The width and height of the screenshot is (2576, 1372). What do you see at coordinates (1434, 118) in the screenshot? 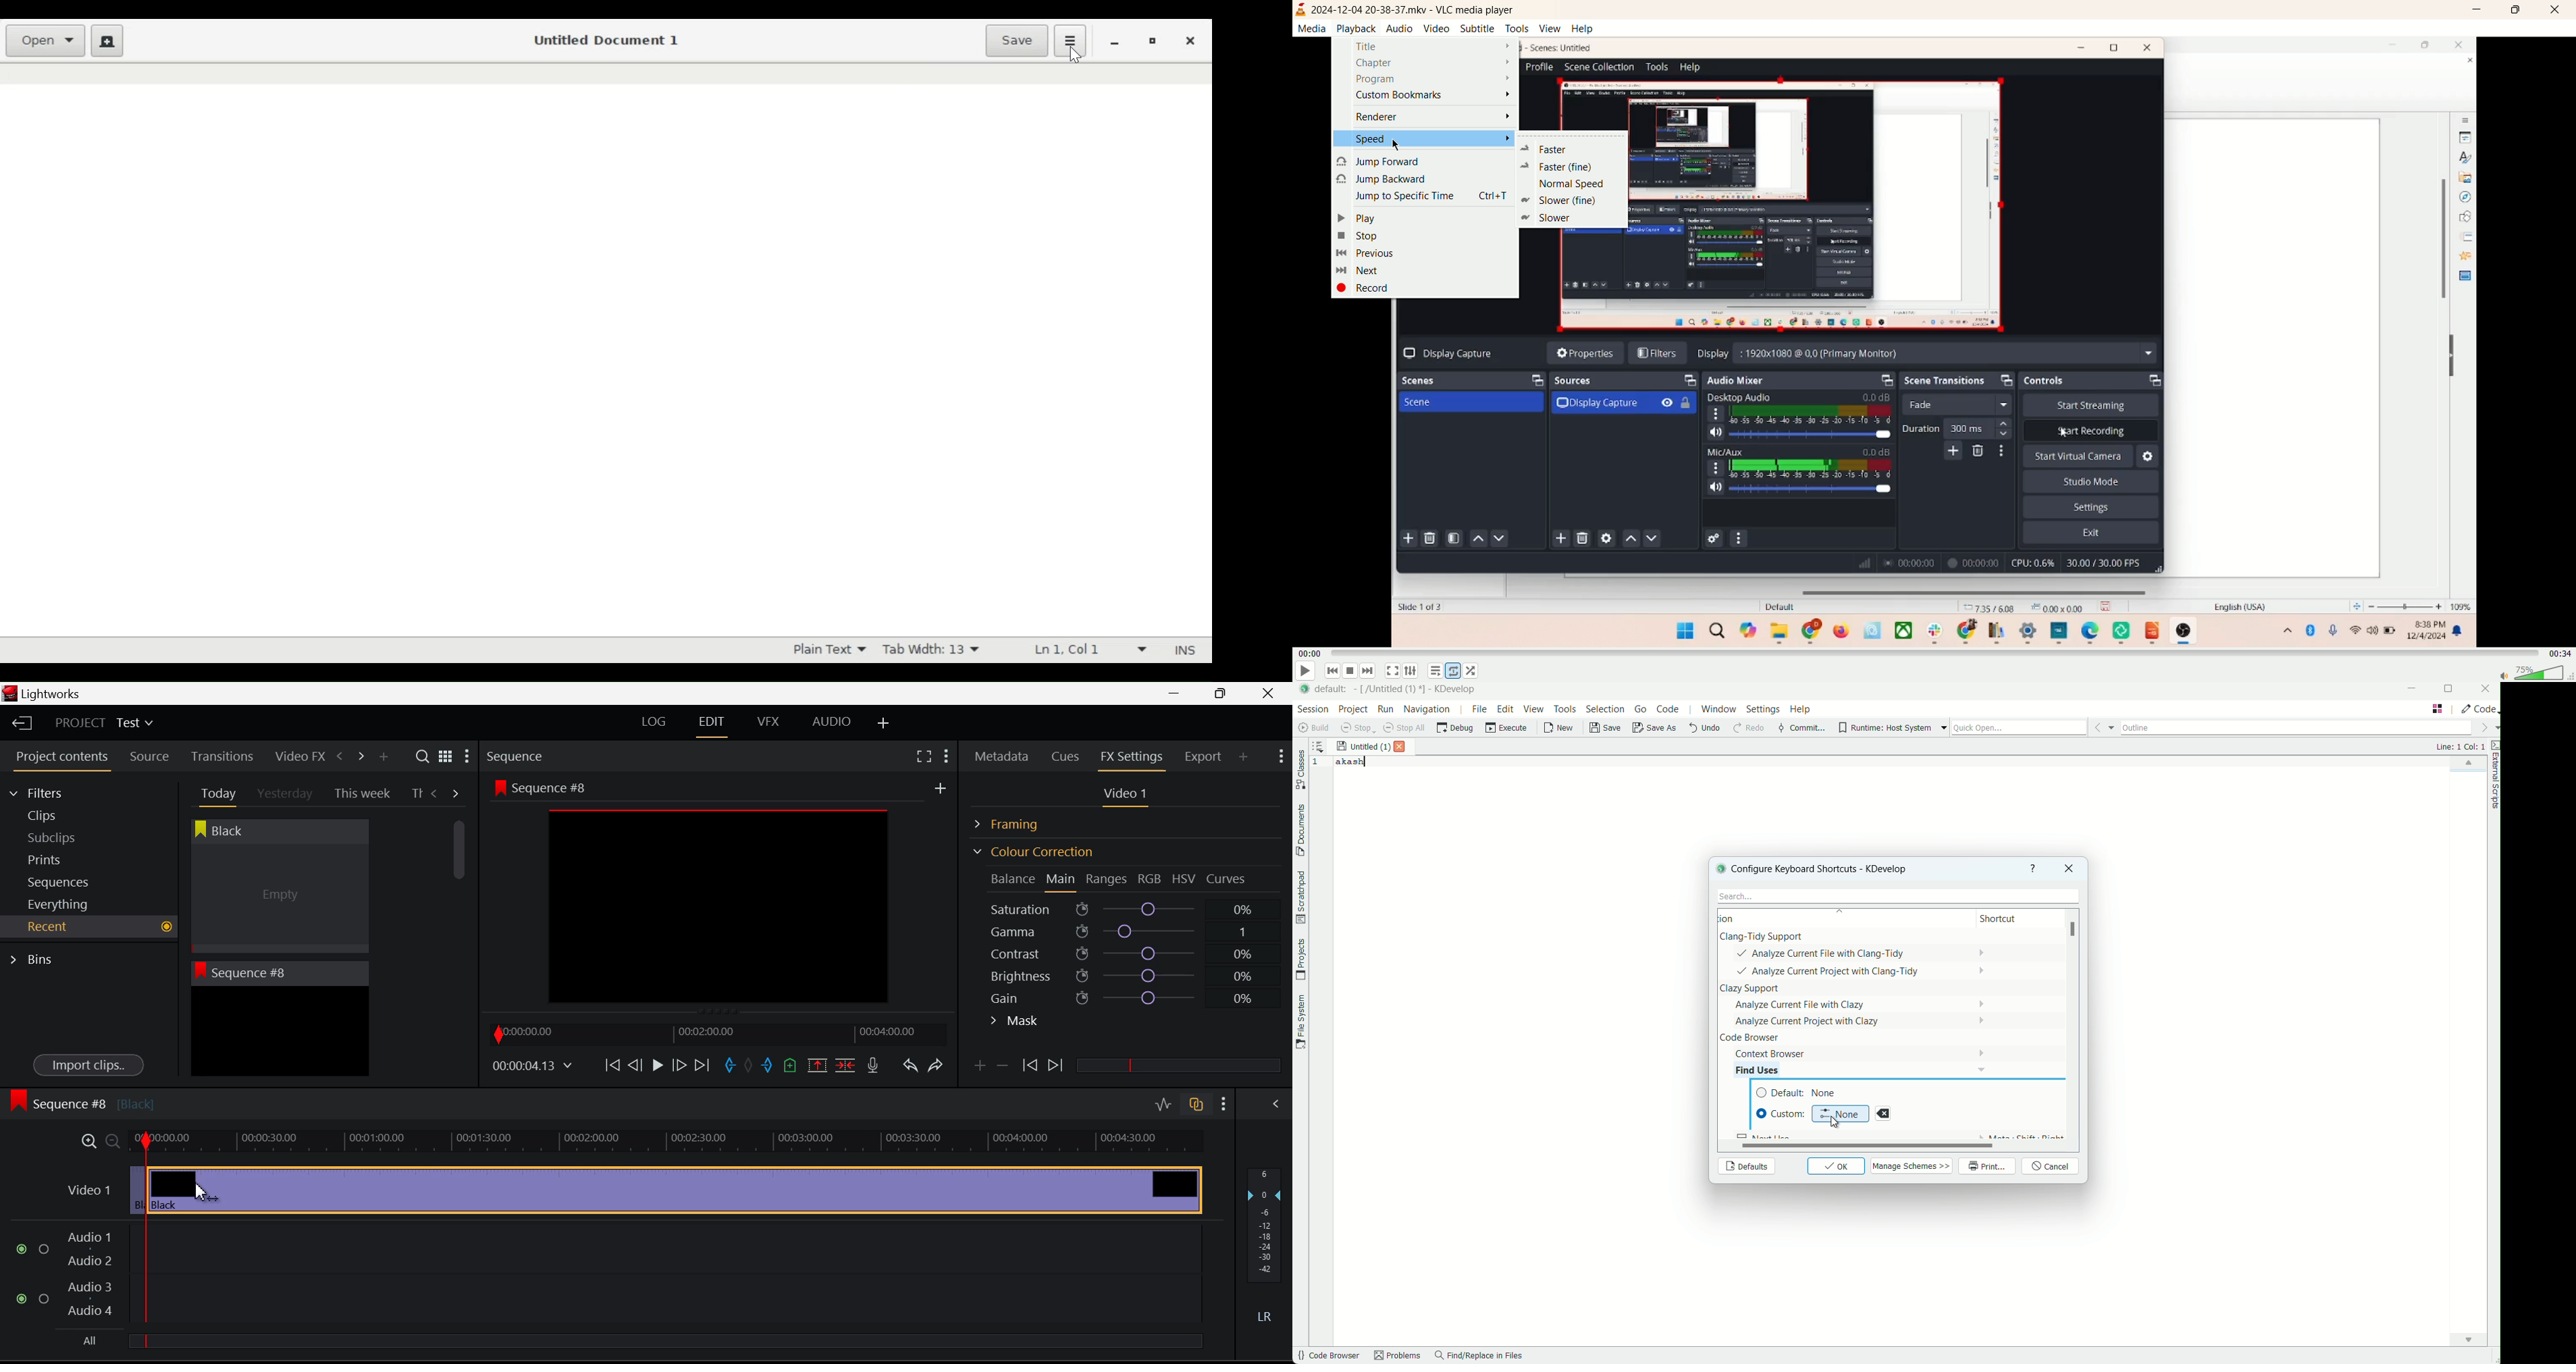
I see `renderer` at bounding box center [1434, 118].